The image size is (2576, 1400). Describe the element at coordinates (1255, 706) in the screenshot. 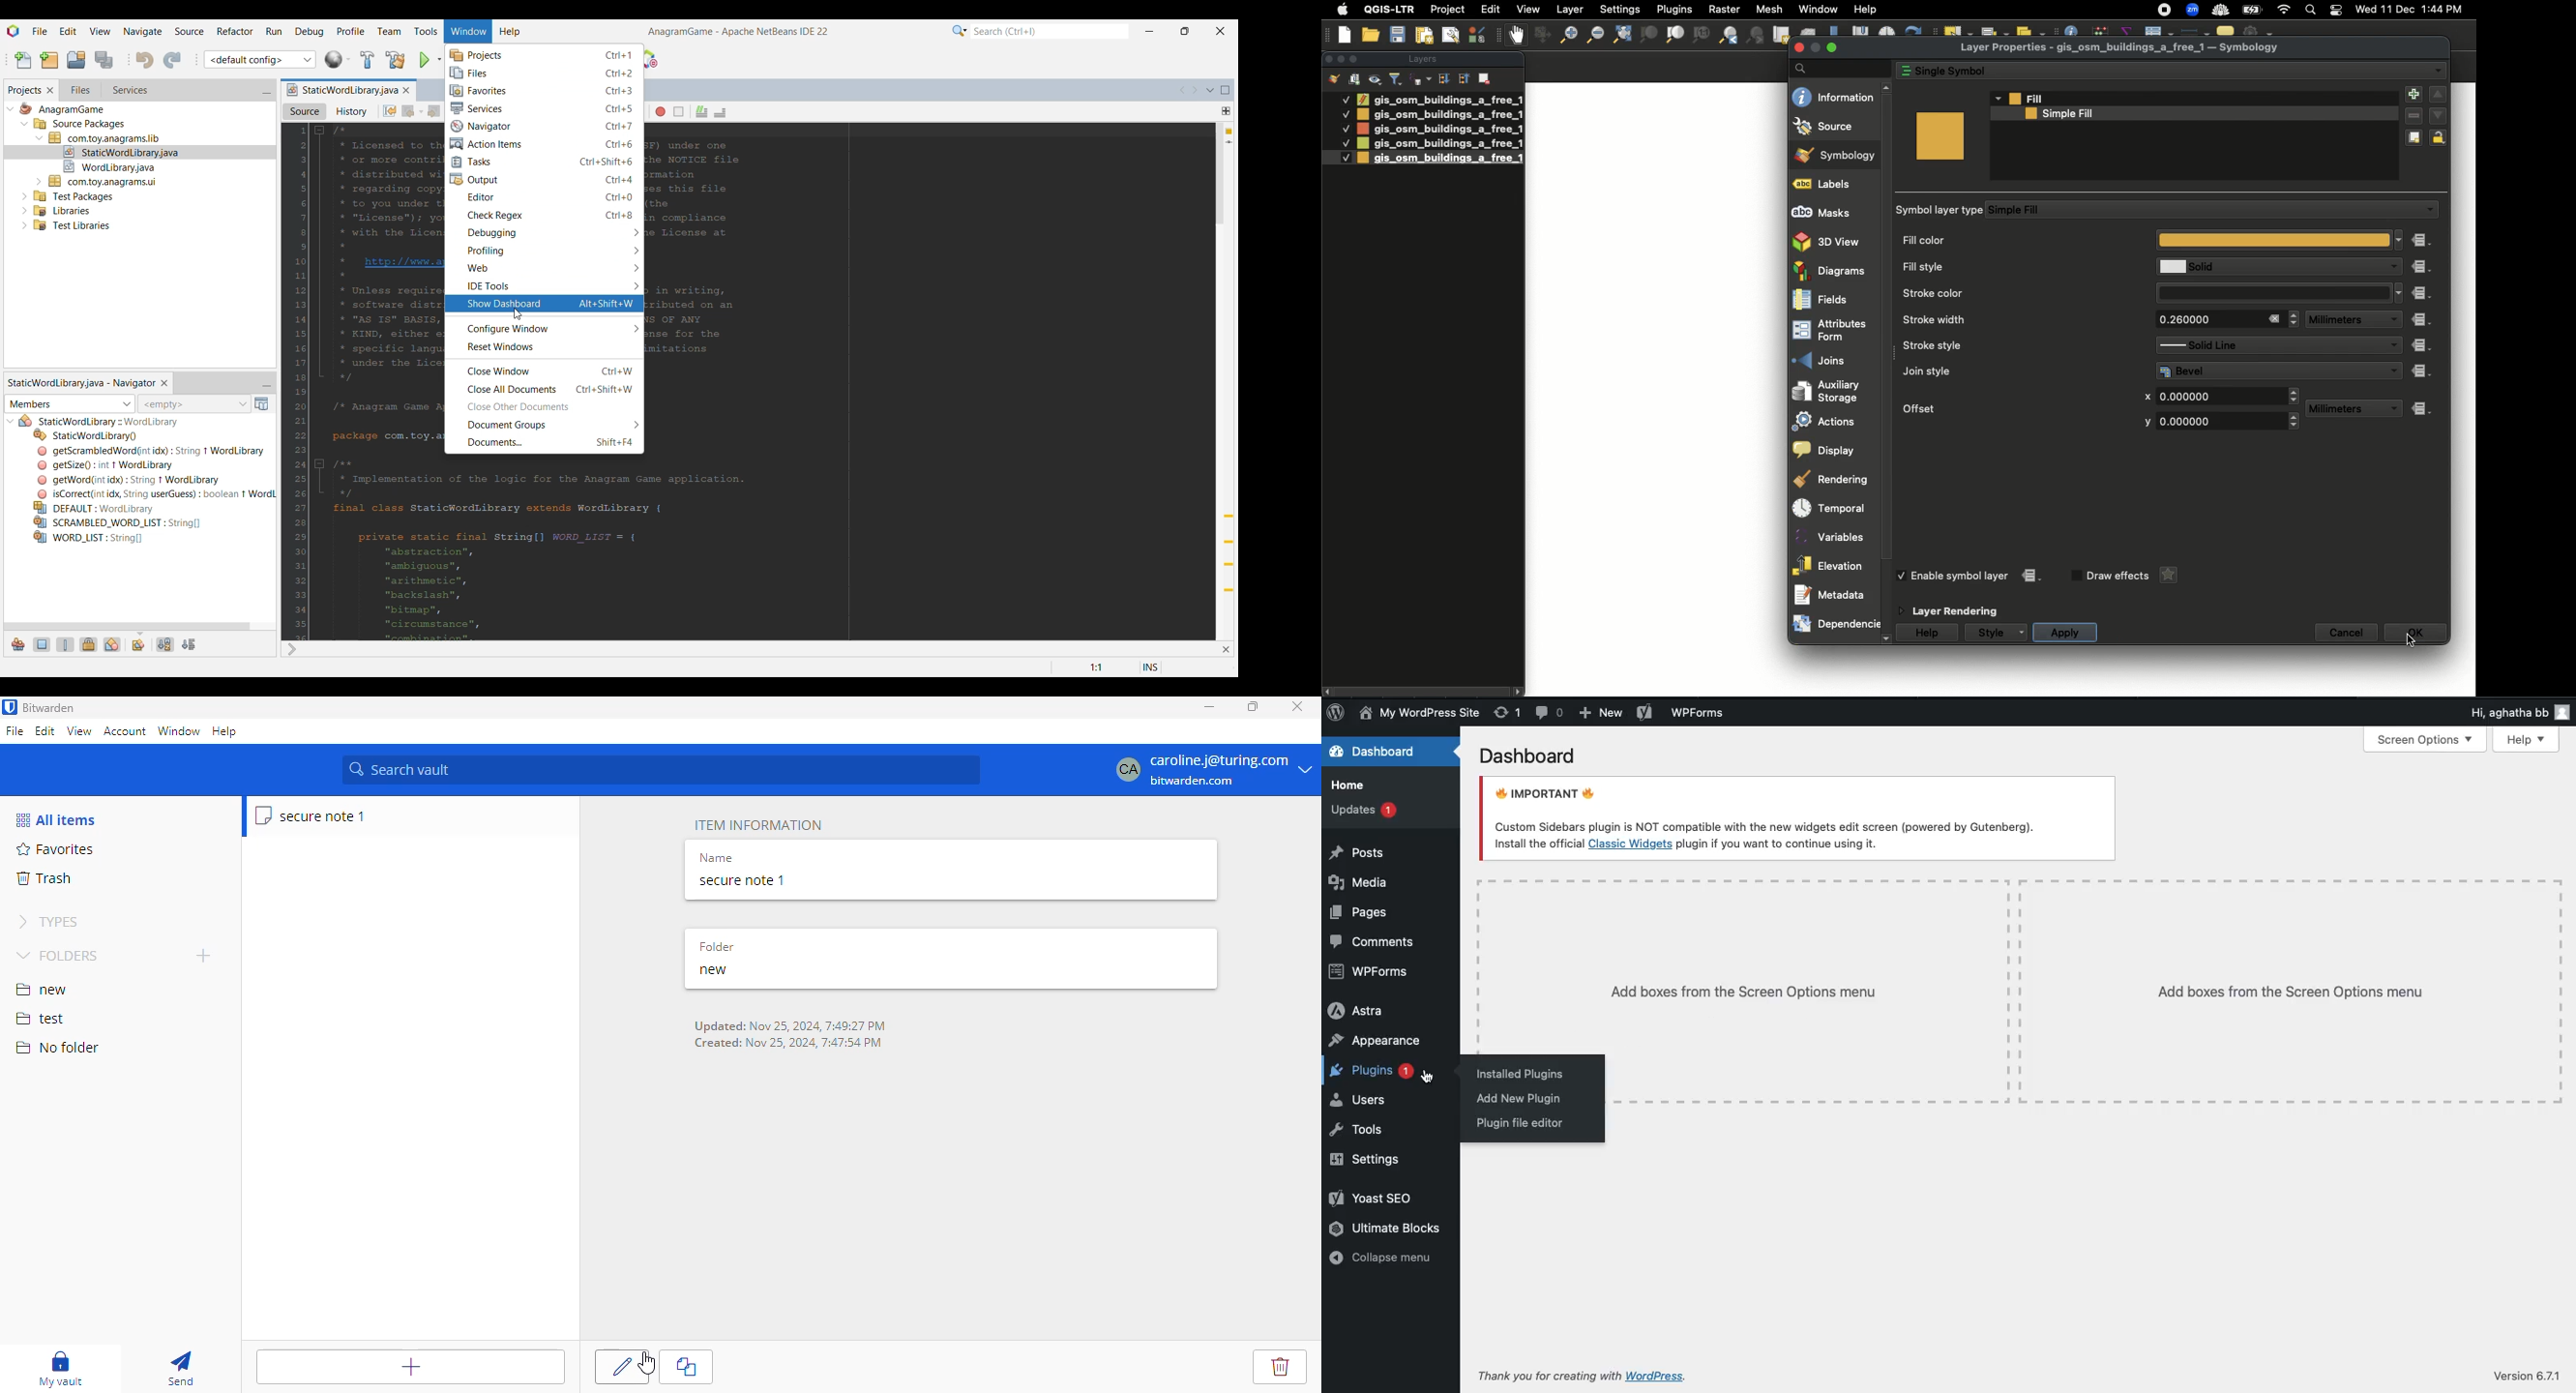

I see `maximize` at that location.